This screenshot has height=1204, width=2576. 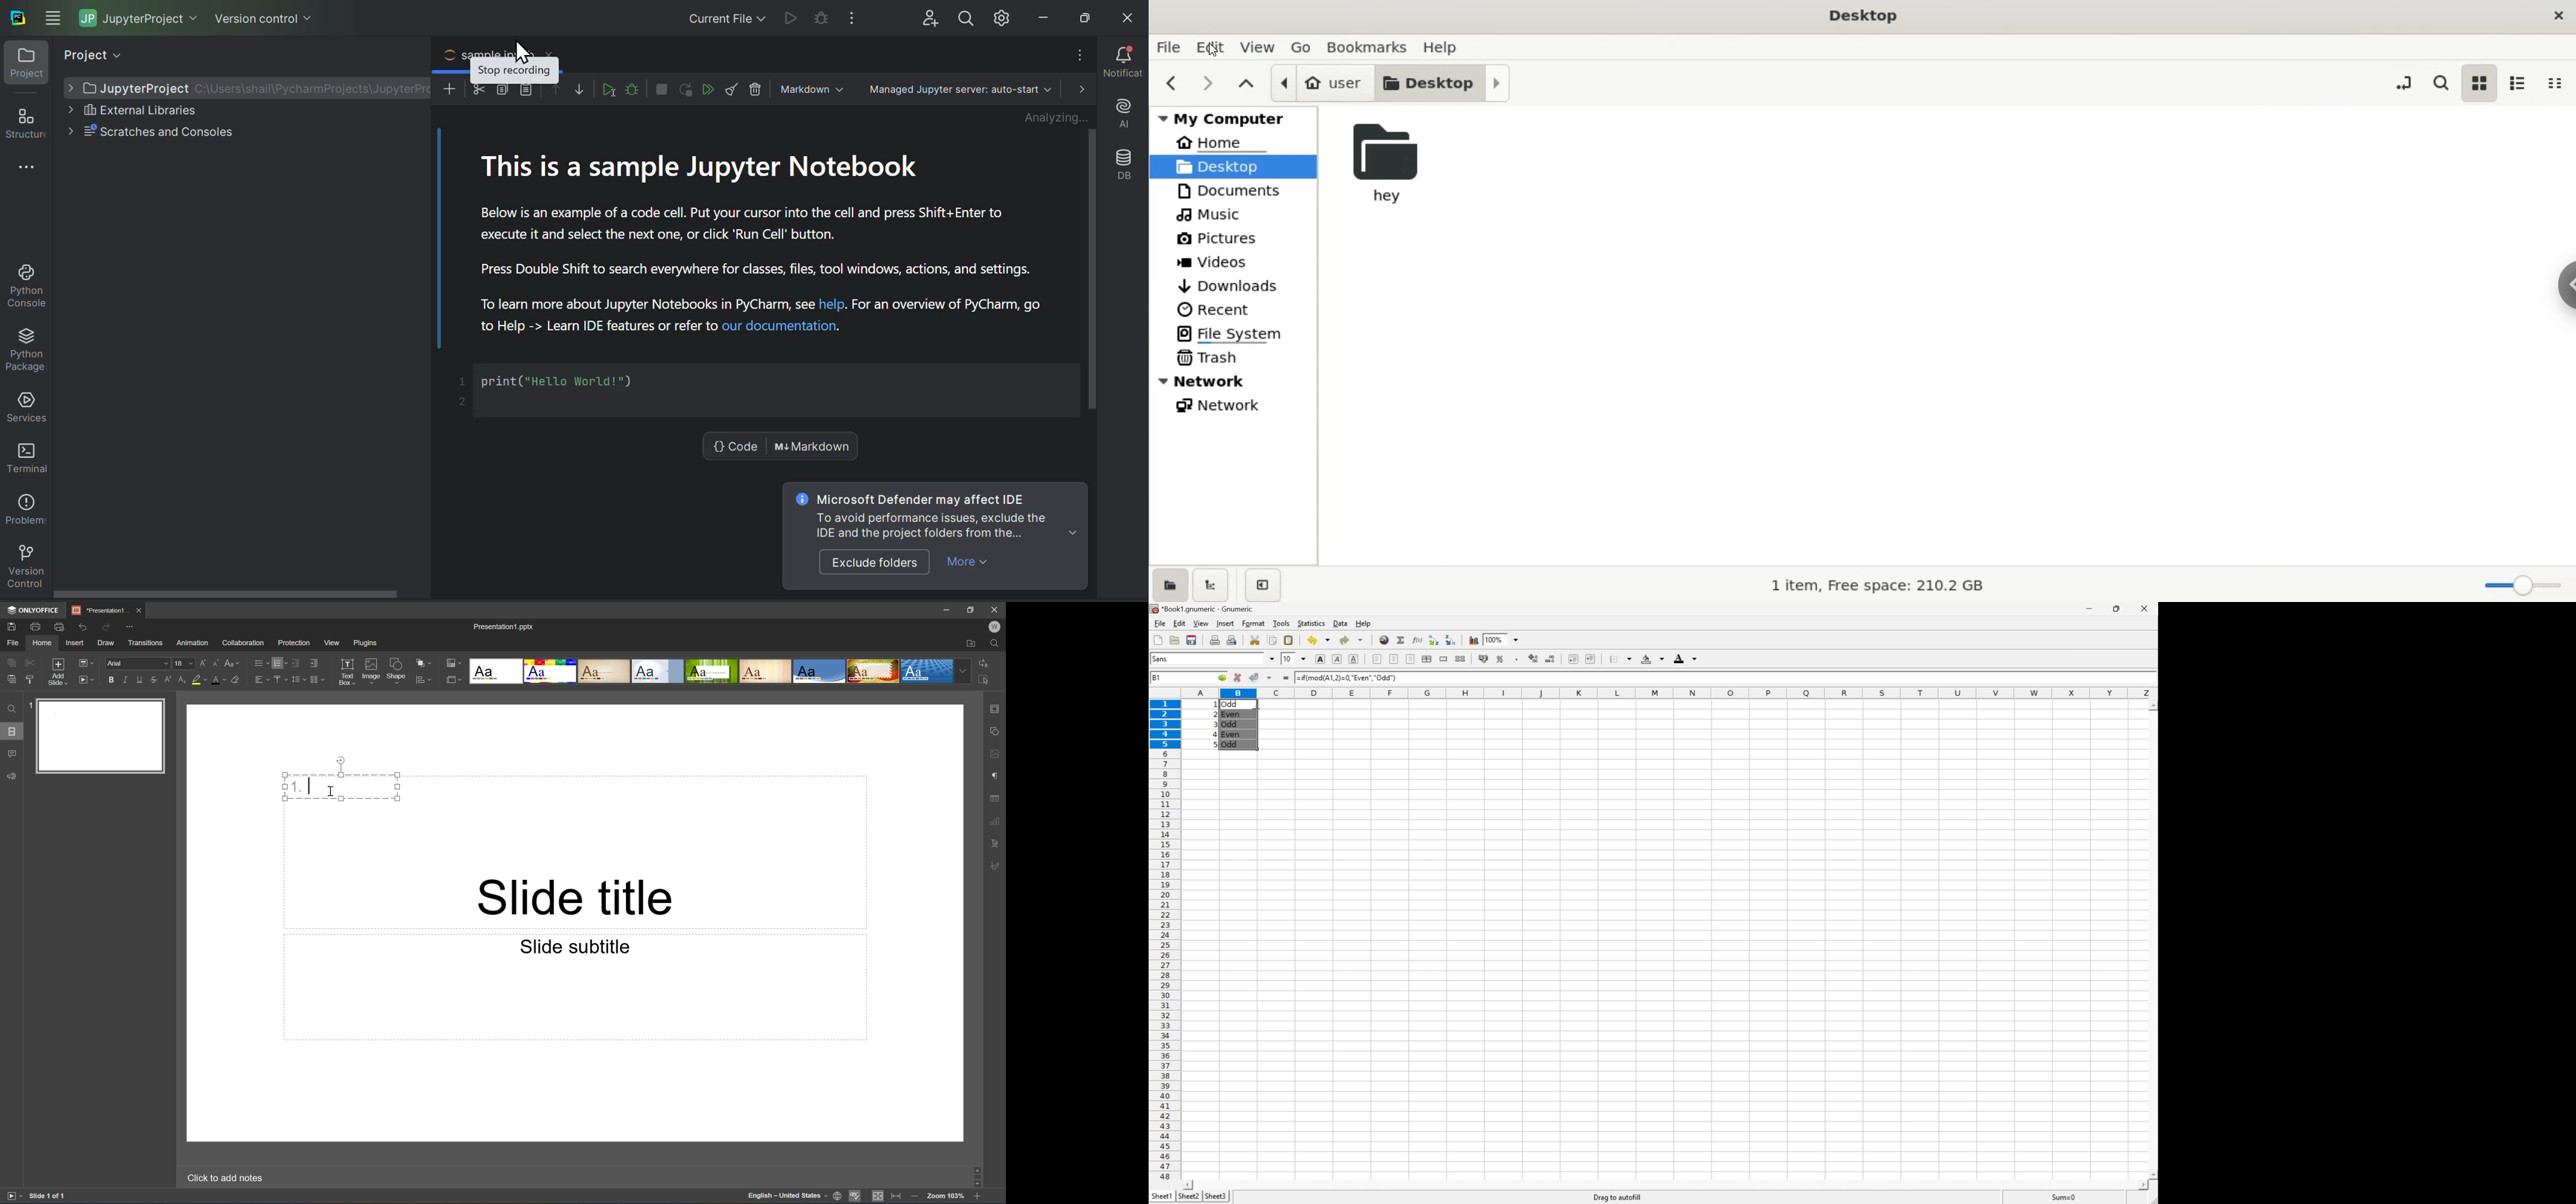 What do you see at coordinates (1669, 692) in the screenshot?
I see `Column names` at bounding box center [1669, 692].